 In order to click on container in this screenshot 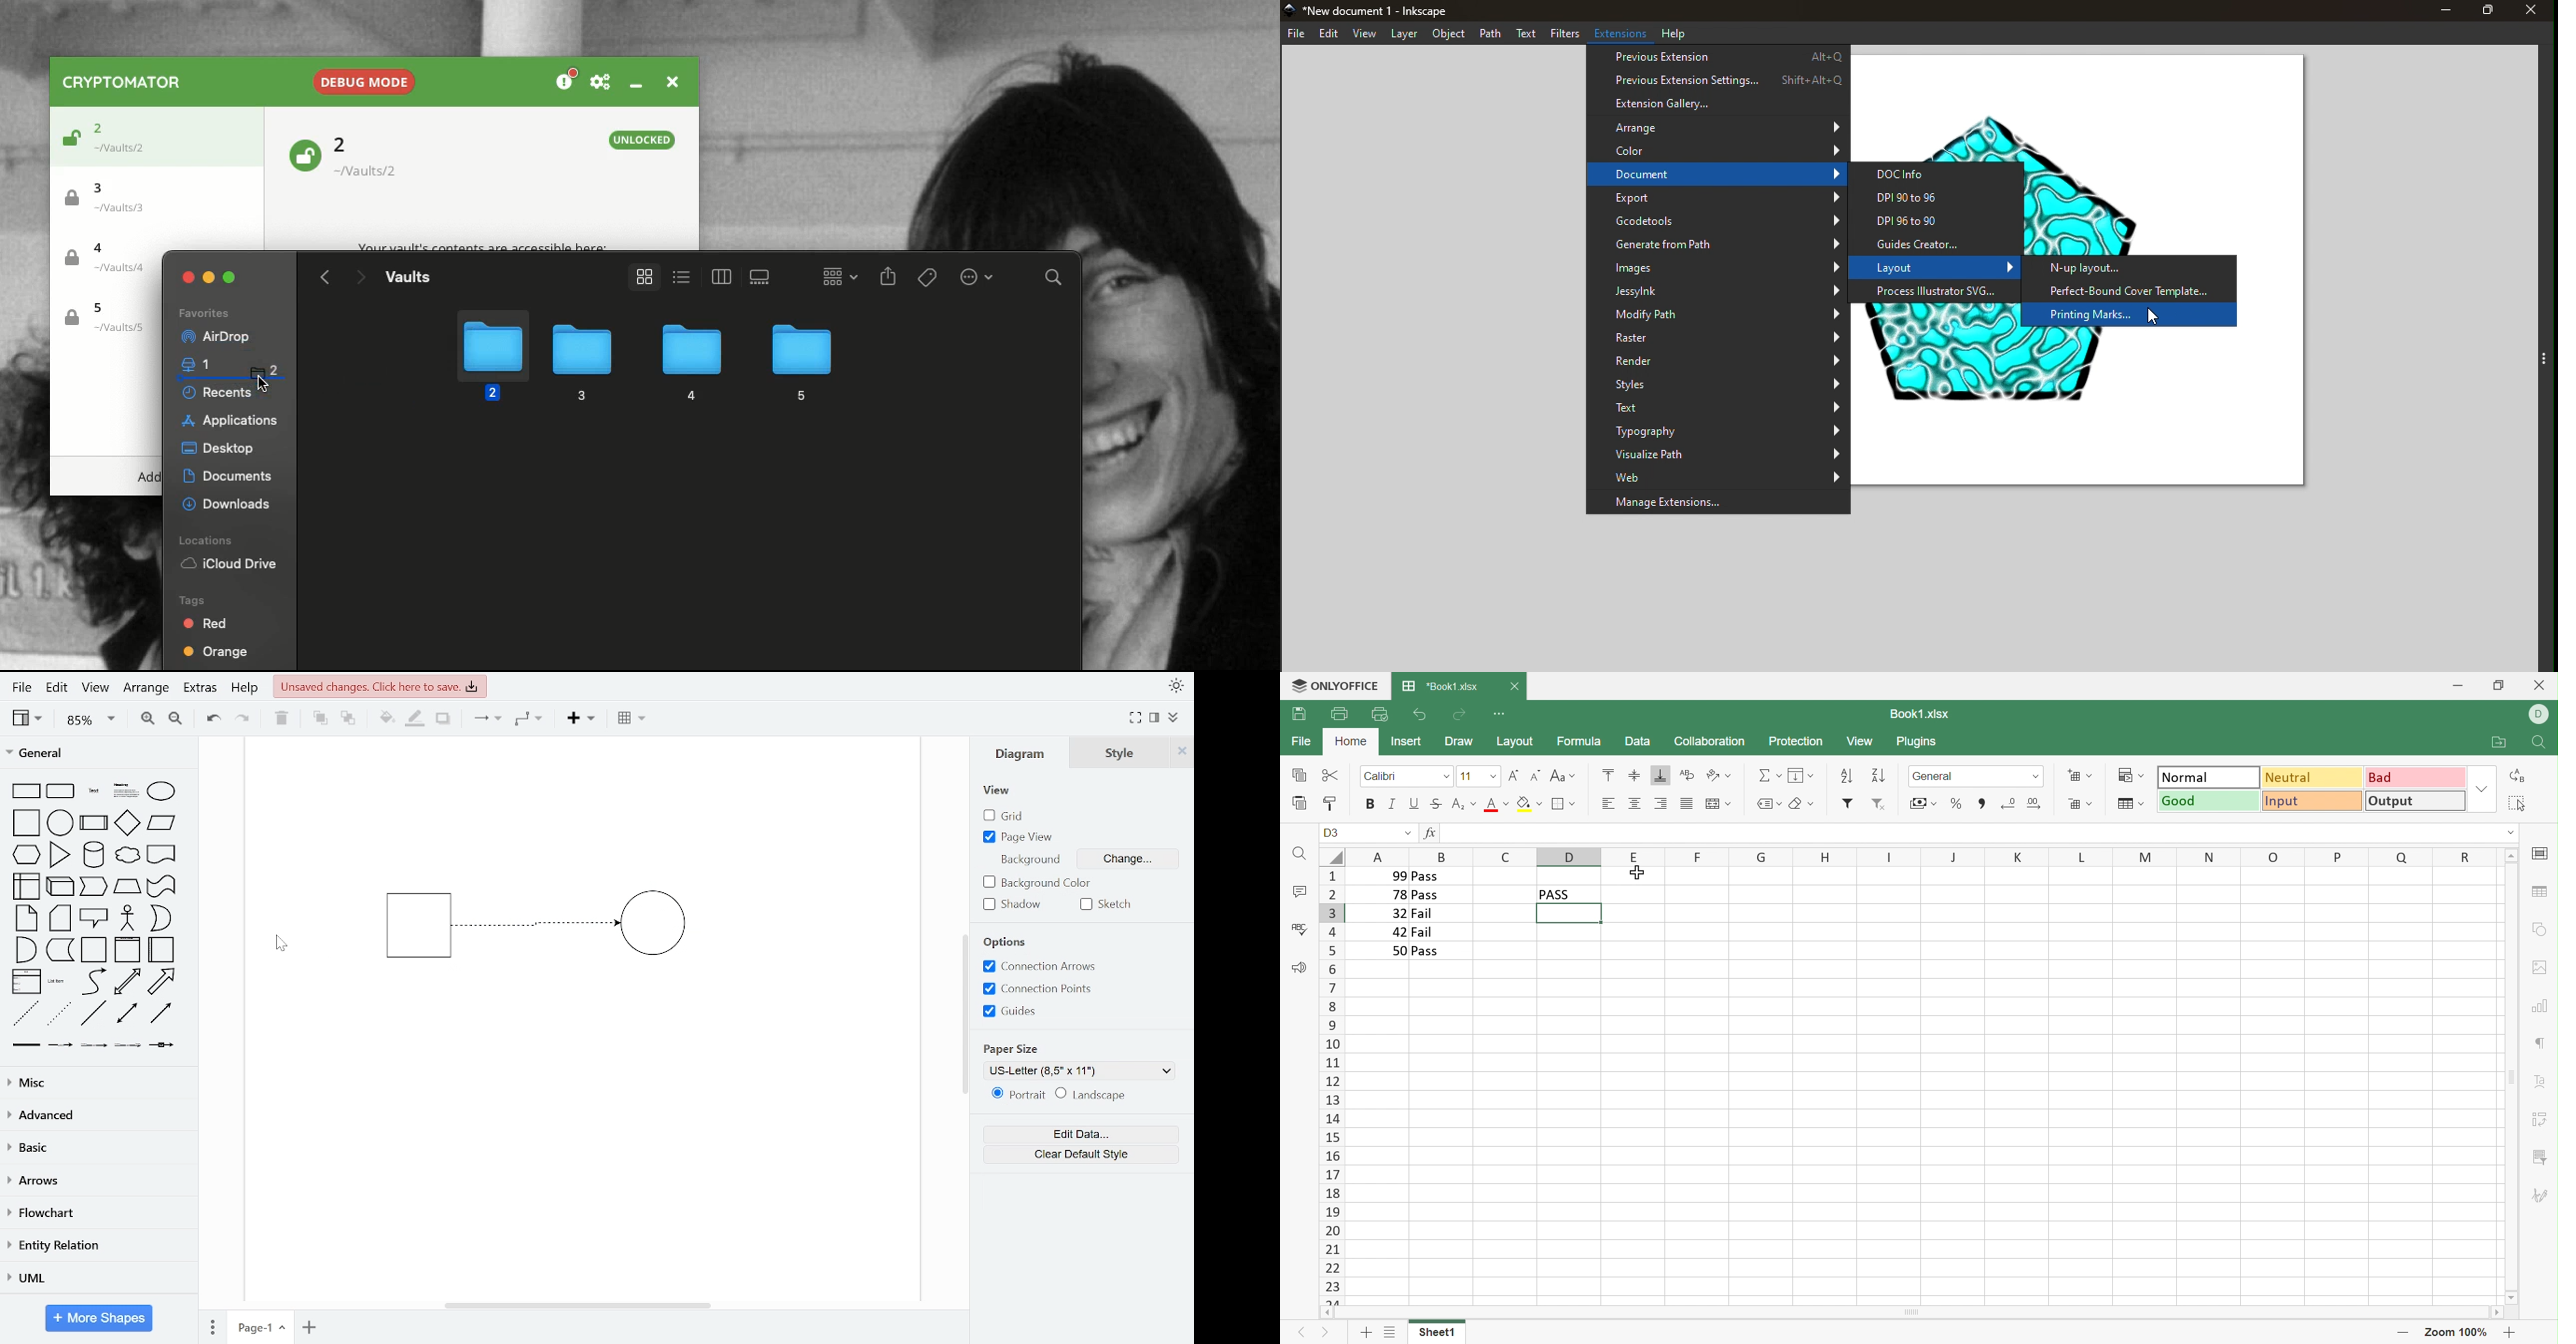, I will do `click(95, 950)`.